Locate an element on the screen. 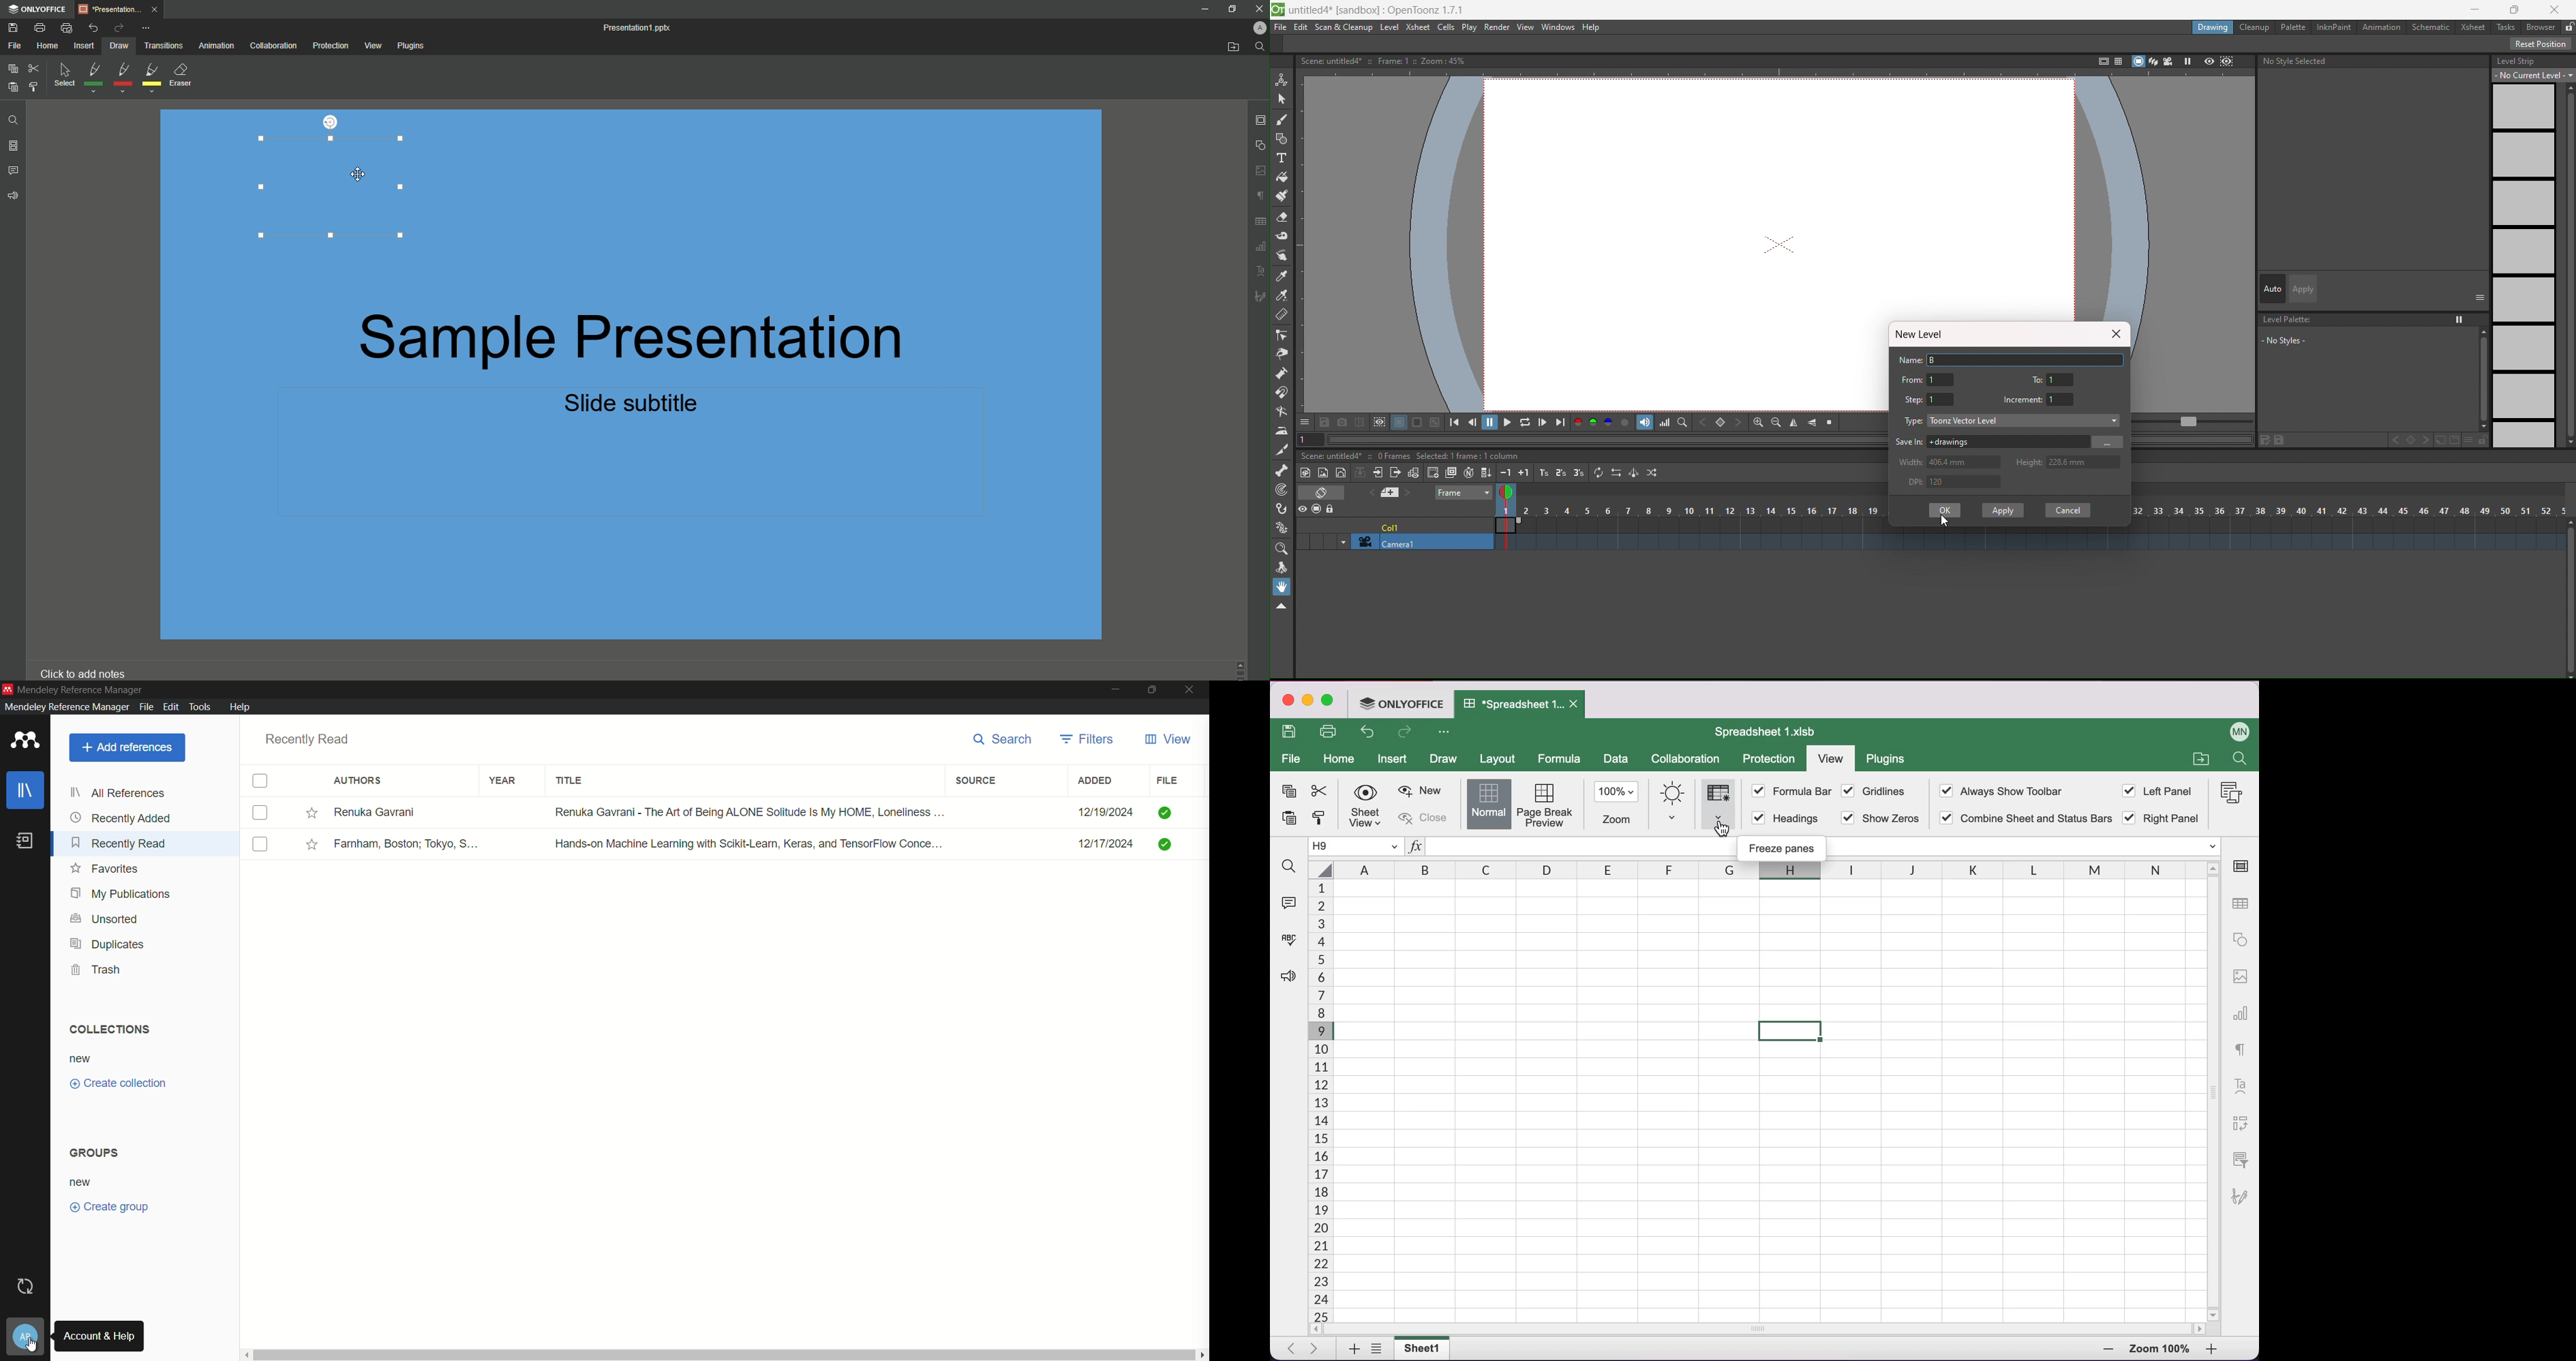 This screenshot has width=2576, height=1372. hand tool is located at coordinates (1282, 587).